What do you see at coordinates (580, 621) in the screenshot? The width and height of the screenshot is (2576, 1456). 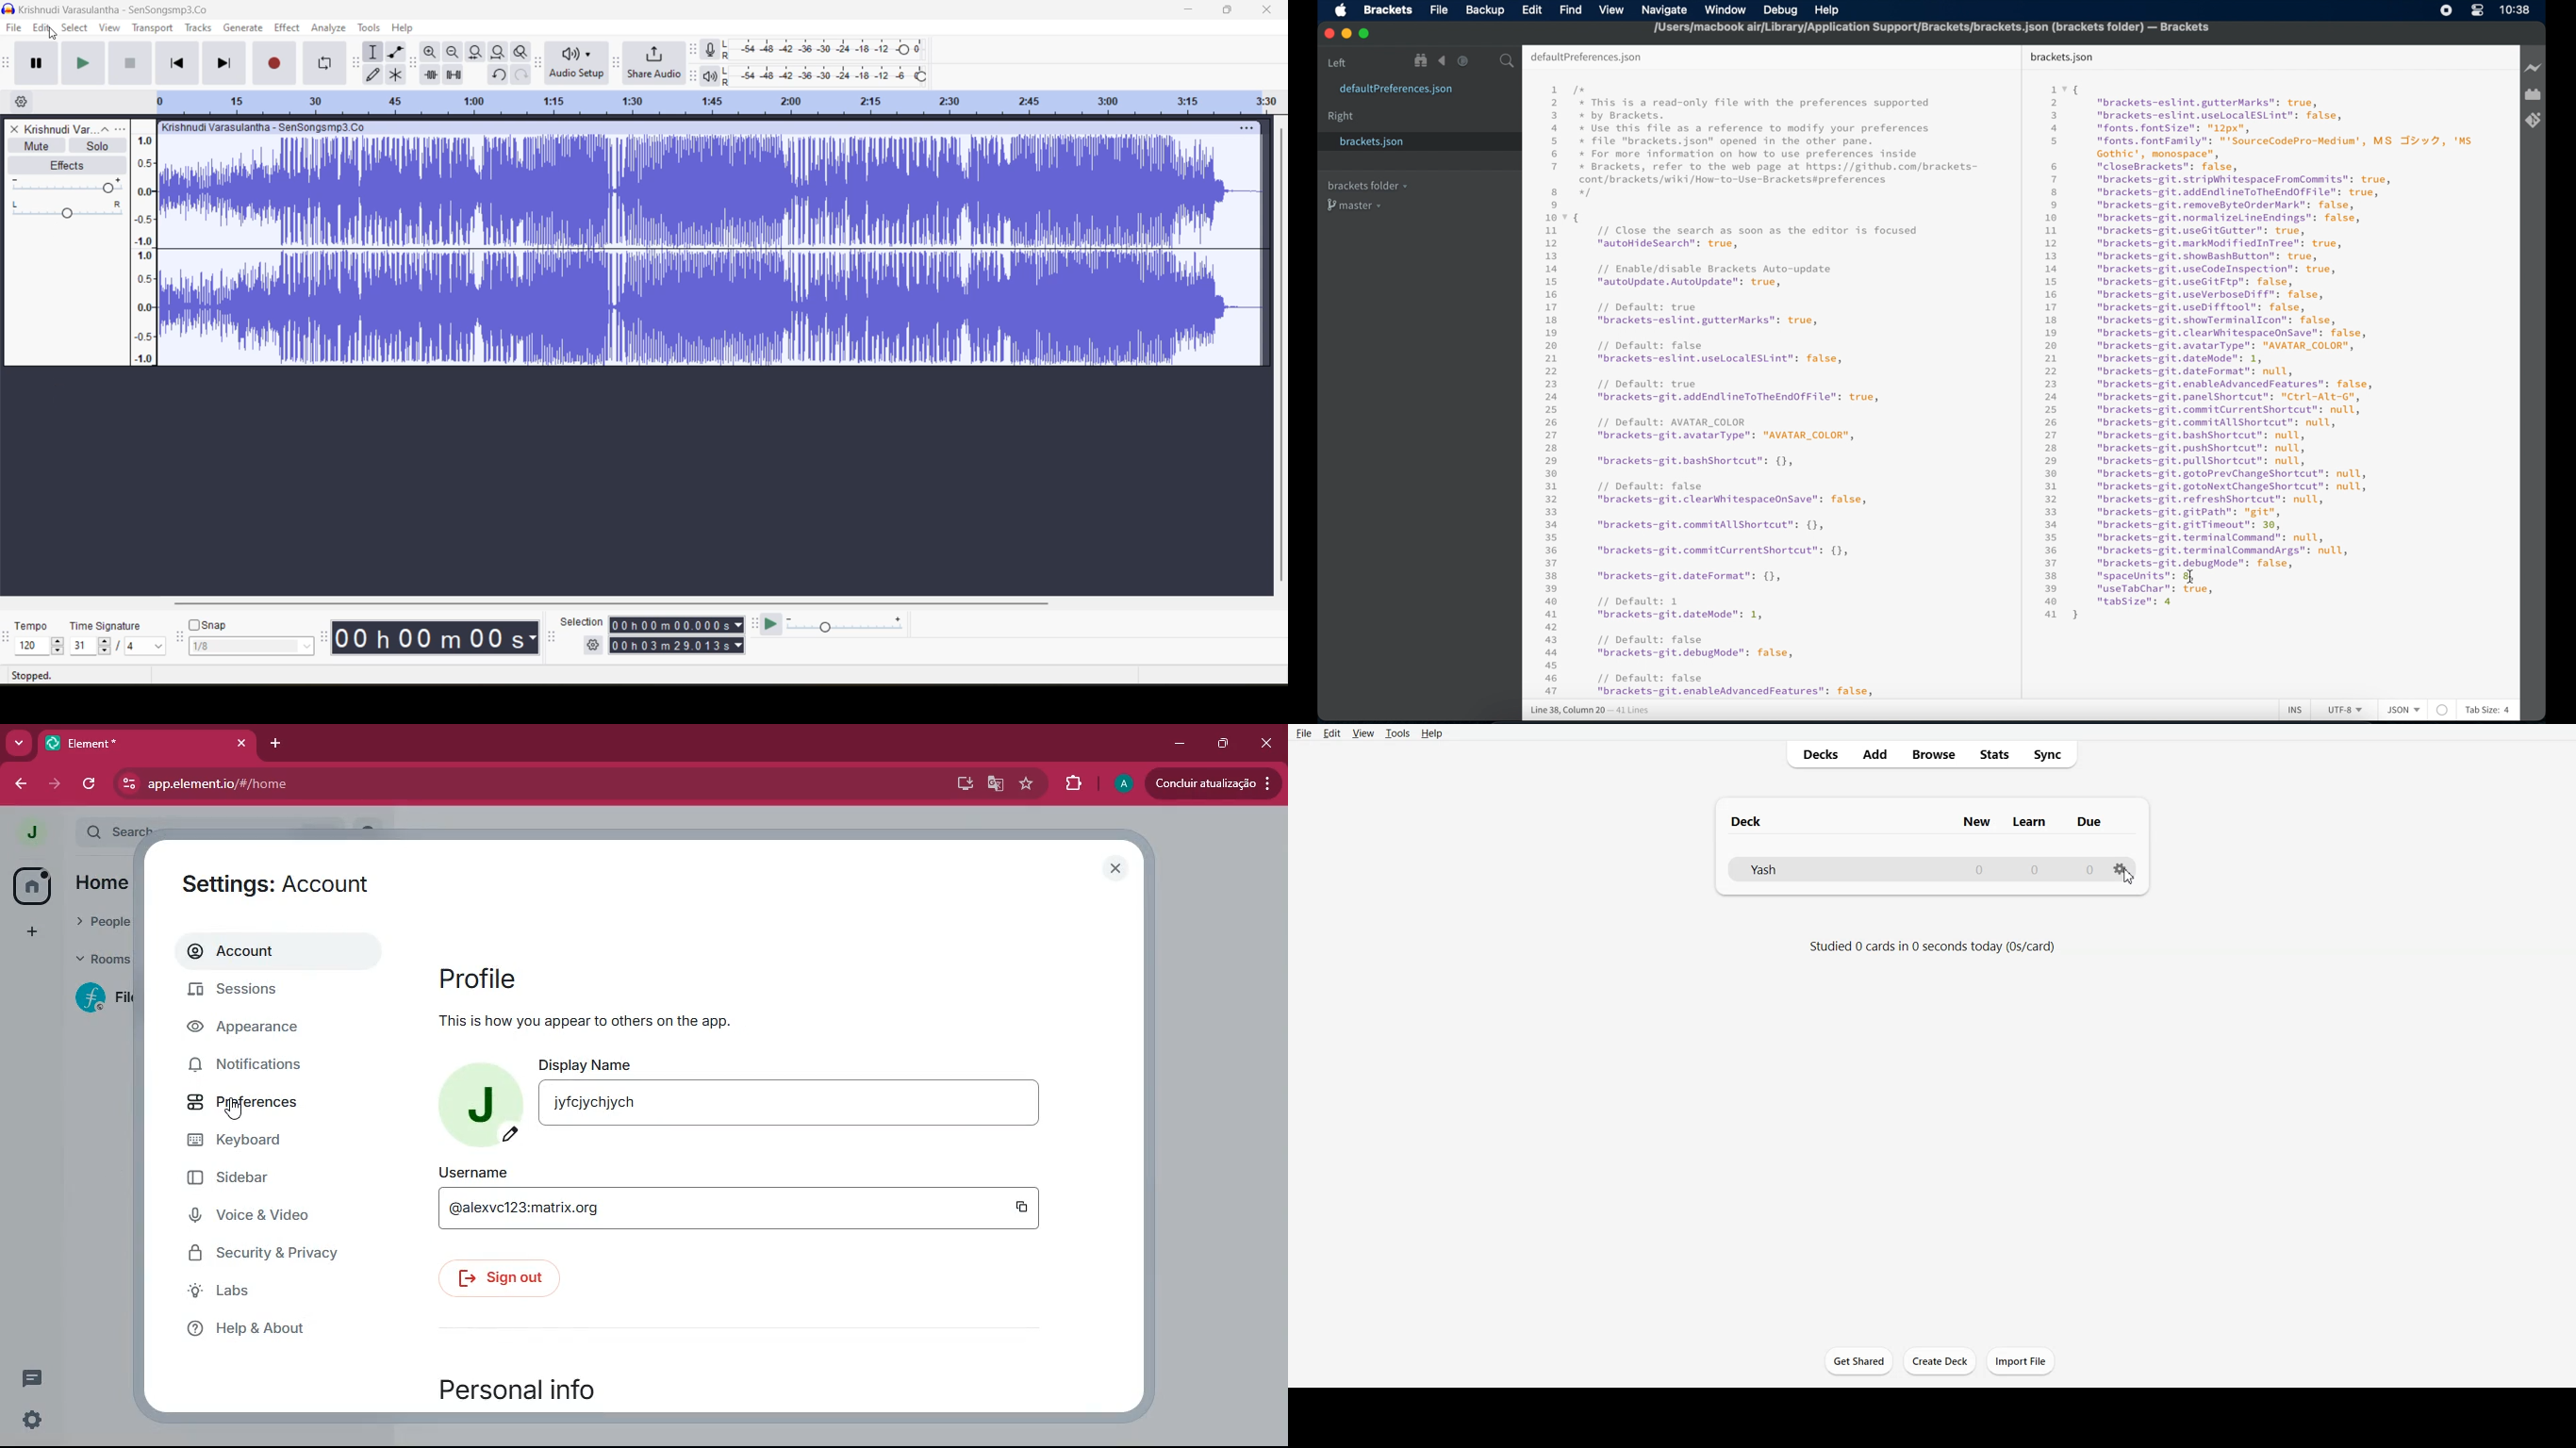 I see `selection` at bounding box center [580, 621].